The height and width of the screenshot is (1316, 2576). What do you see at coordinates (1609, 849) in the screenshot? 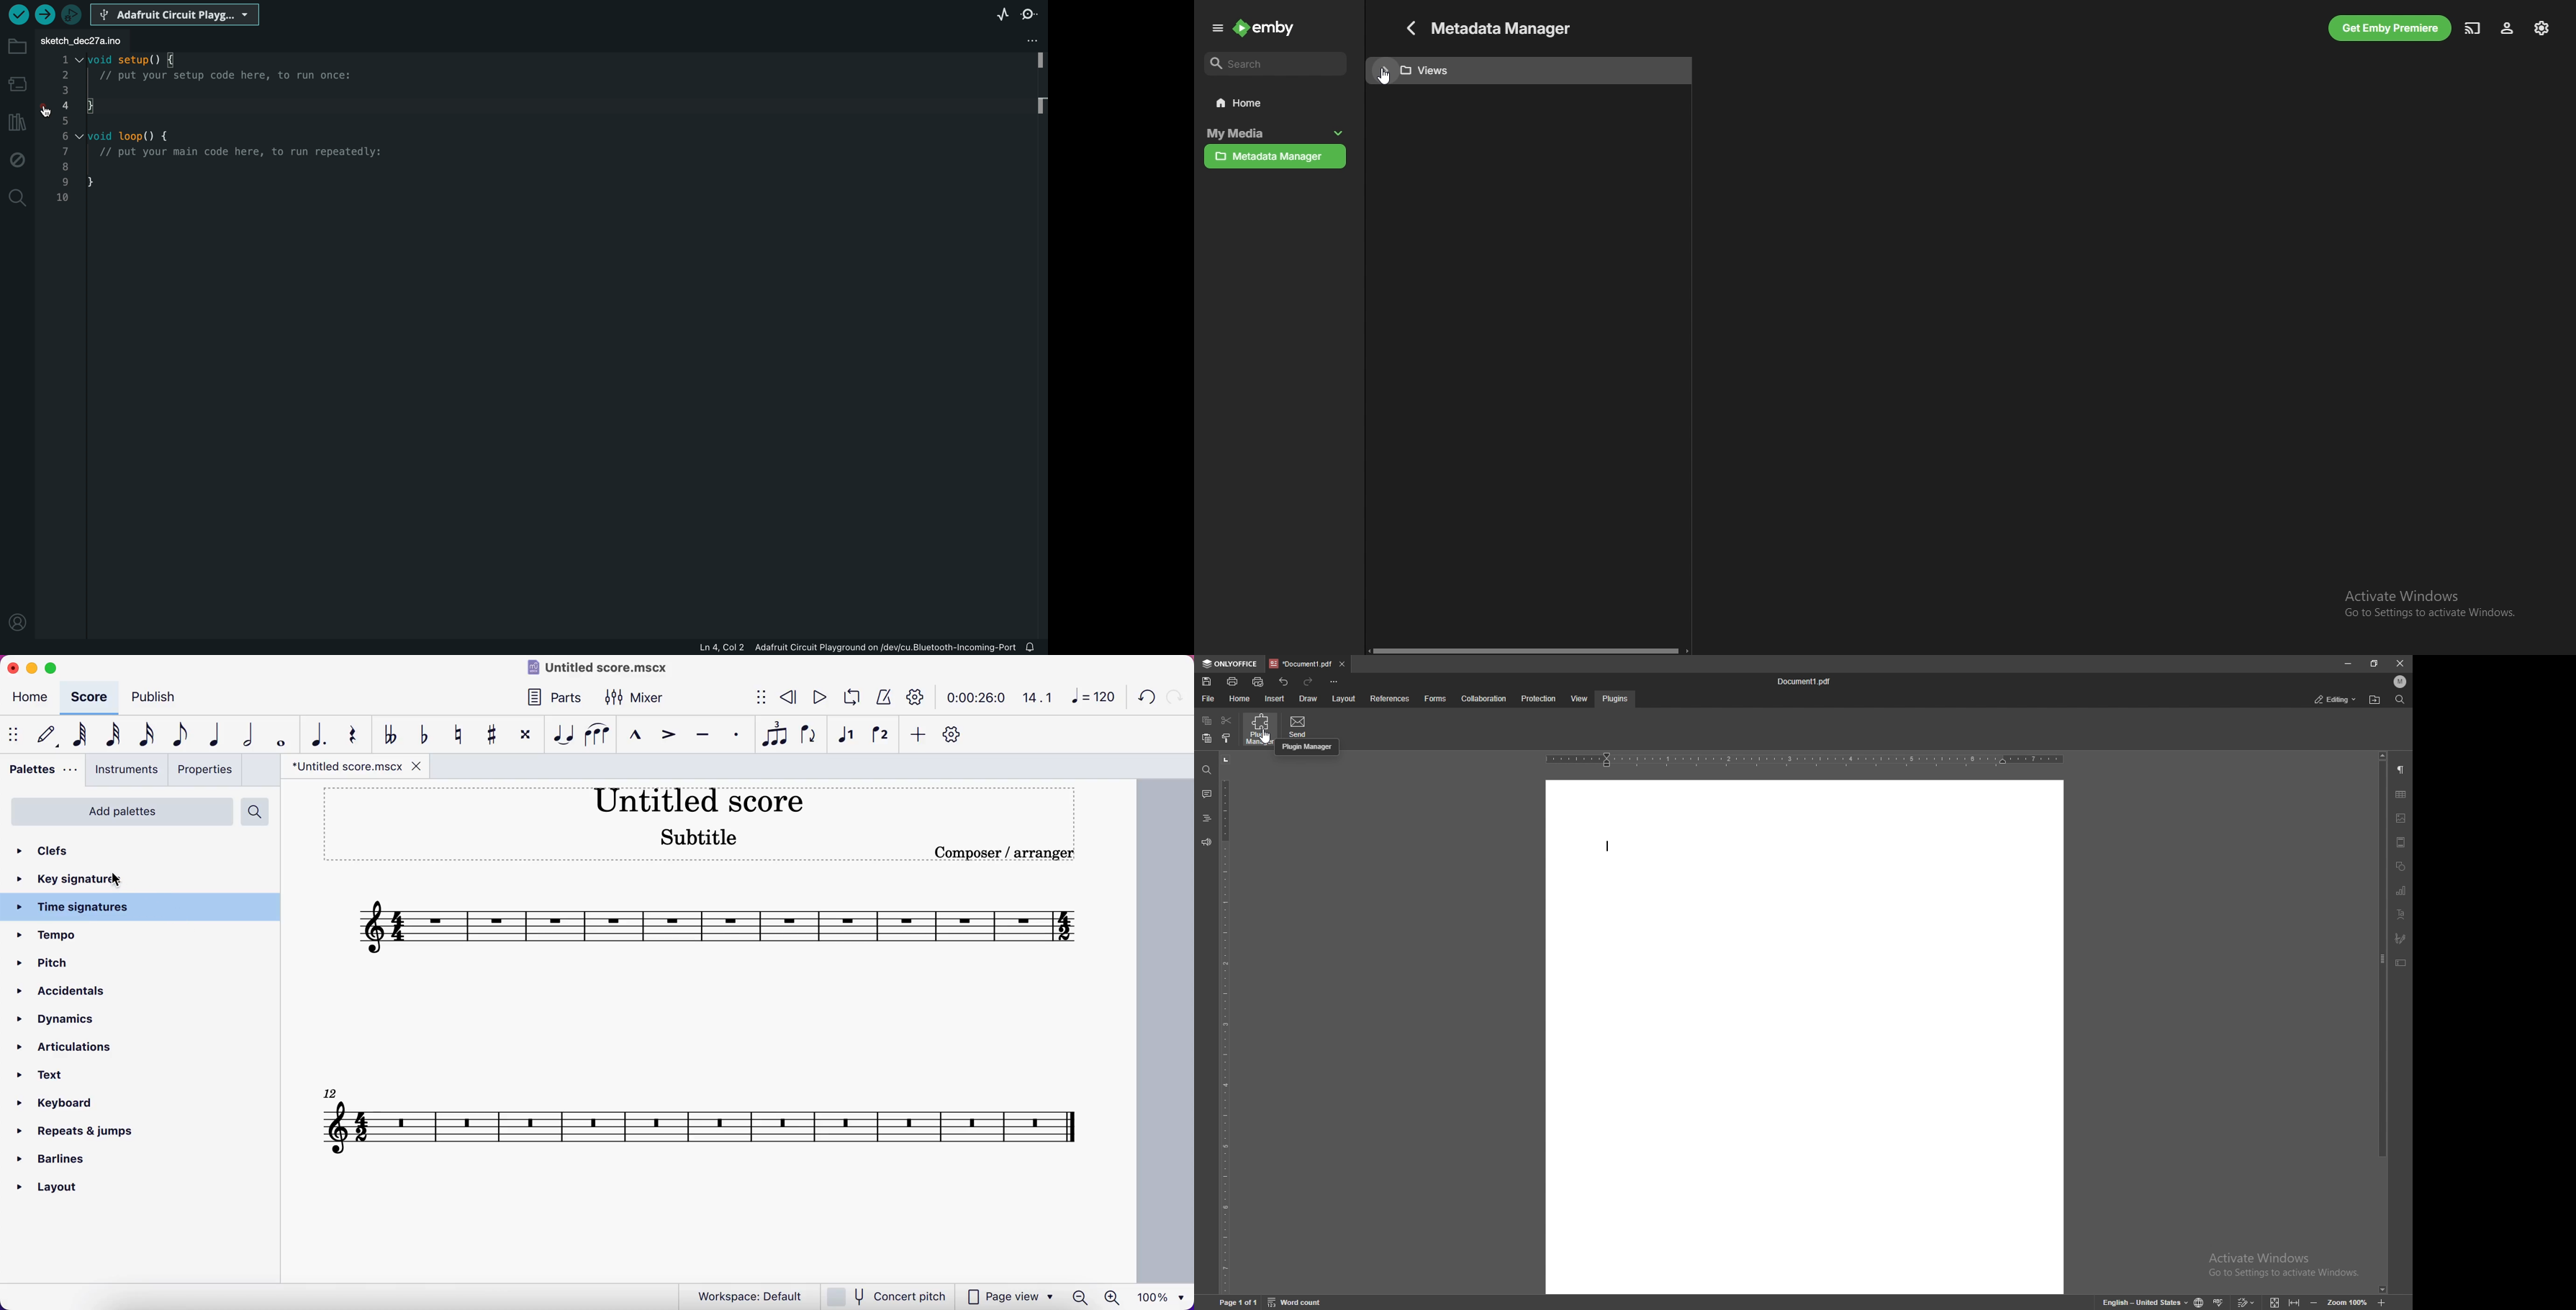
I see `type` at bounding box center [1609, 849].